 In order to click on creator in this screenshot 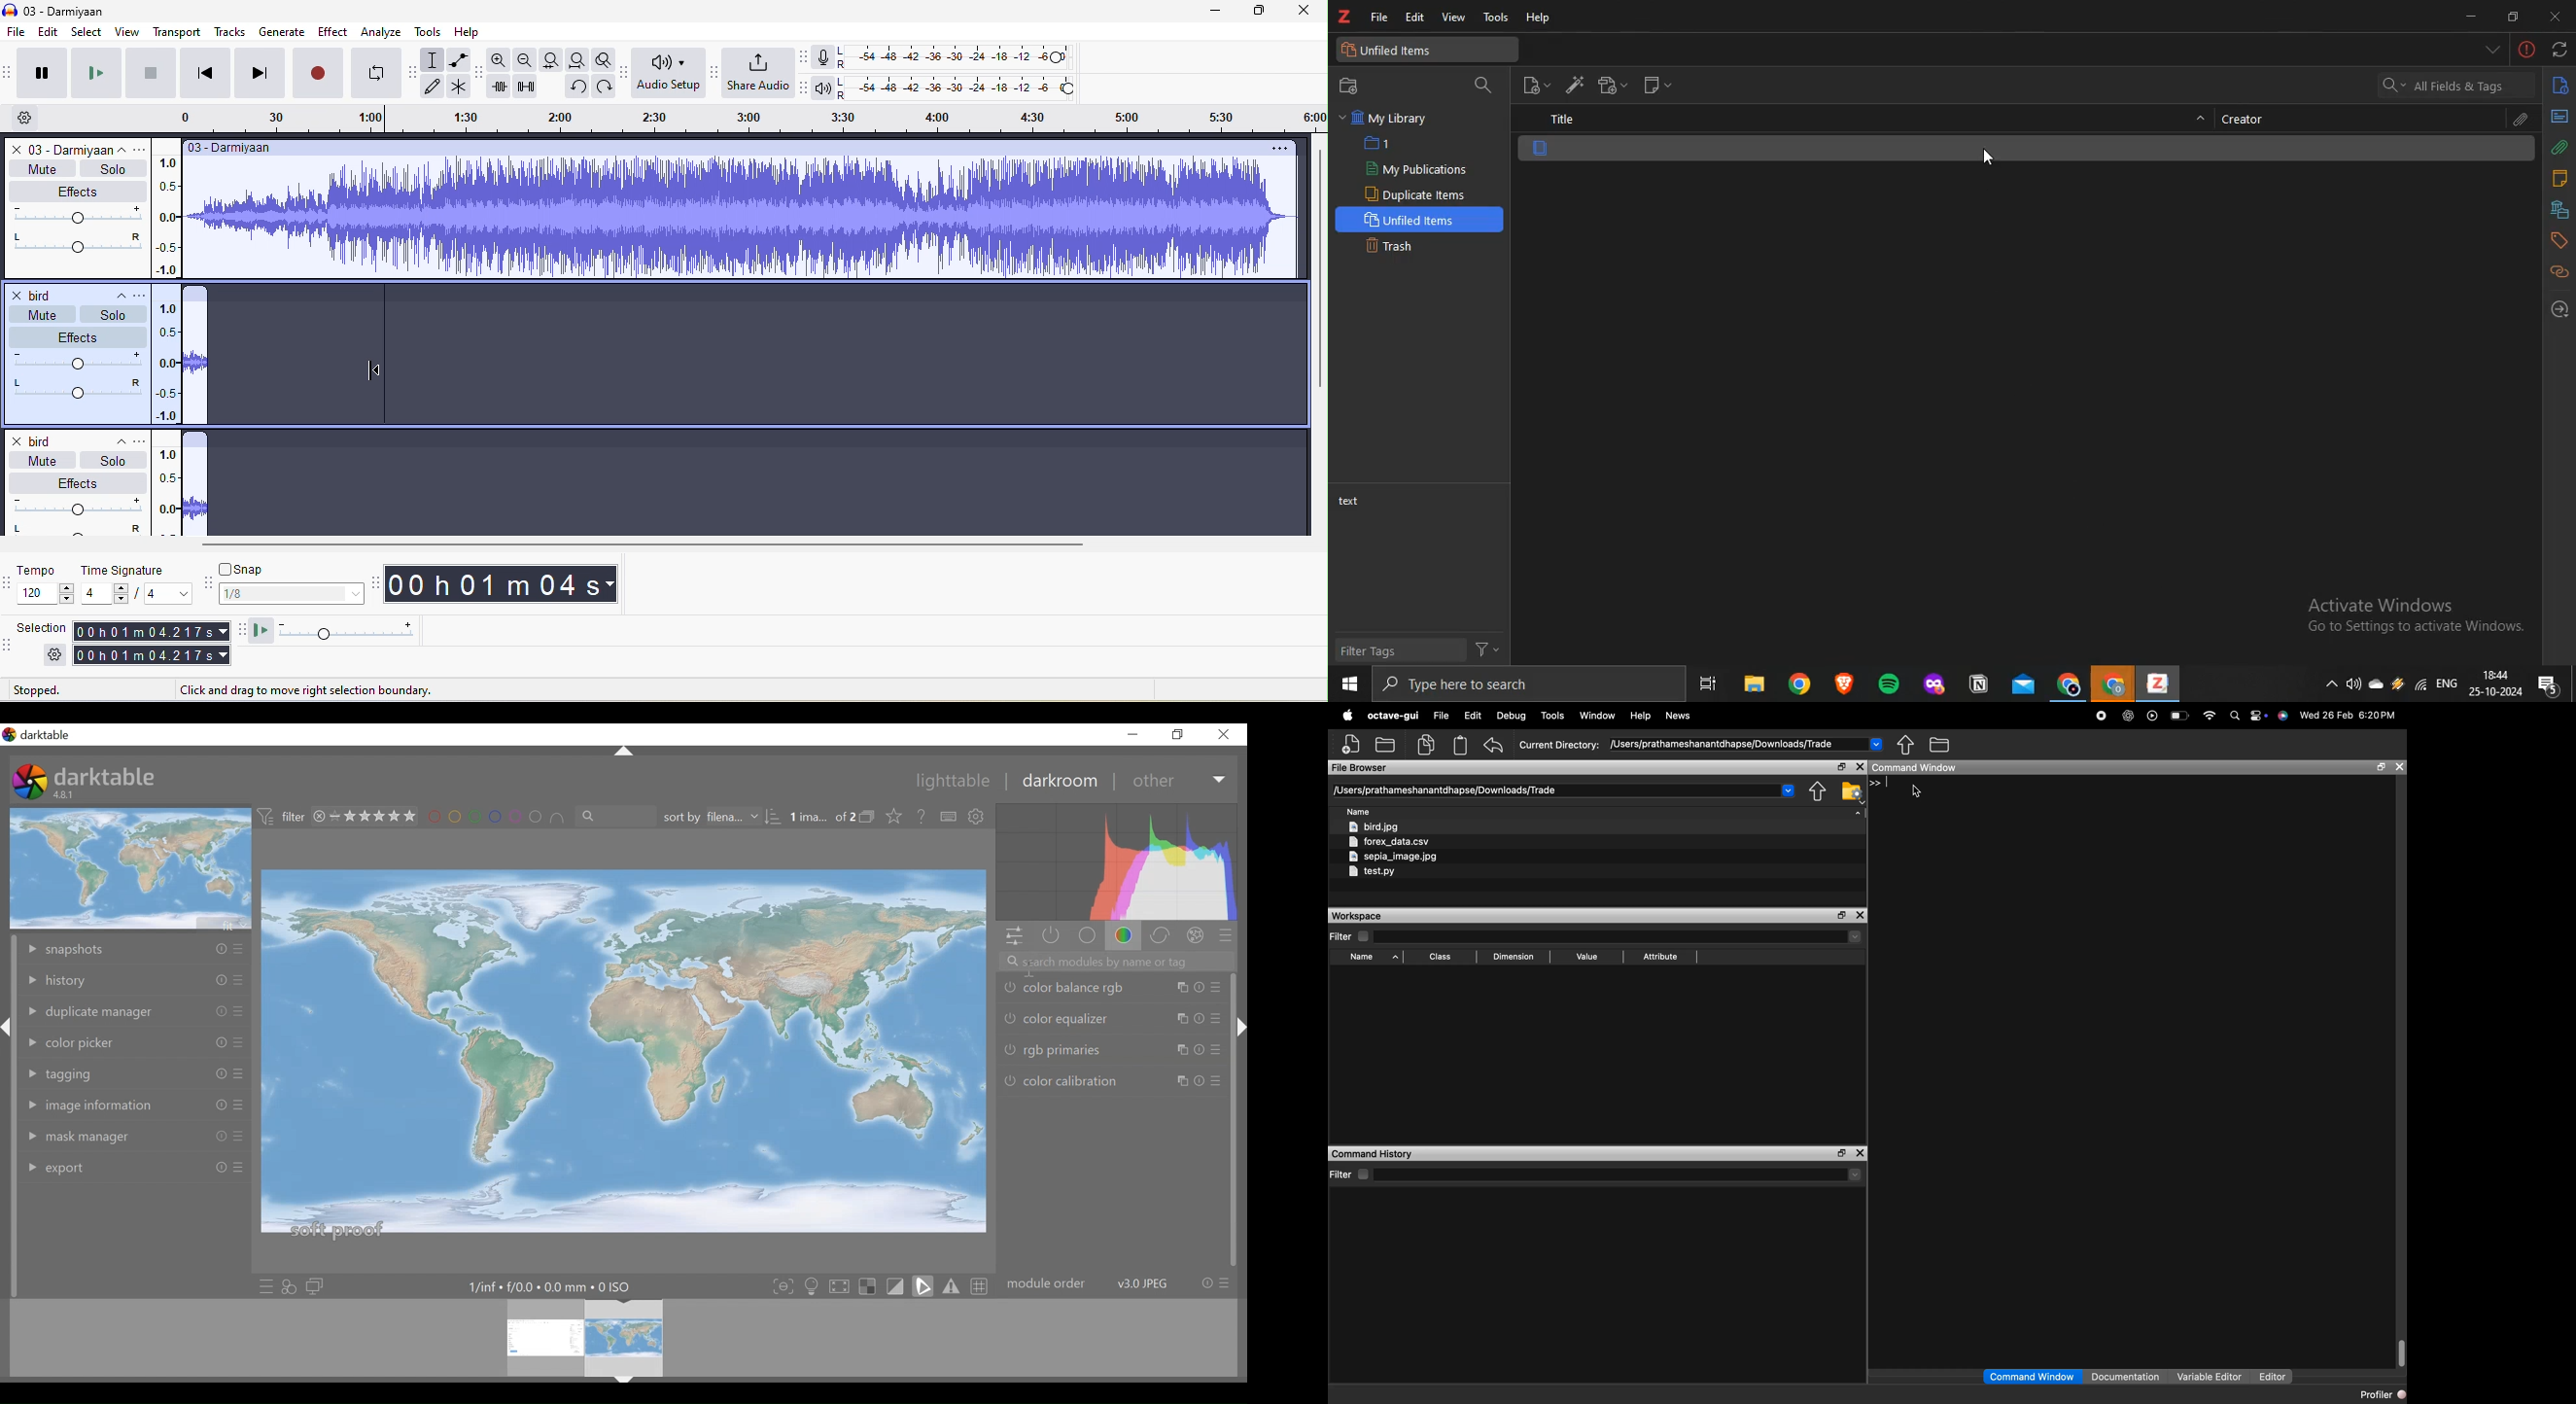, I will do `click(2248, 117)`.